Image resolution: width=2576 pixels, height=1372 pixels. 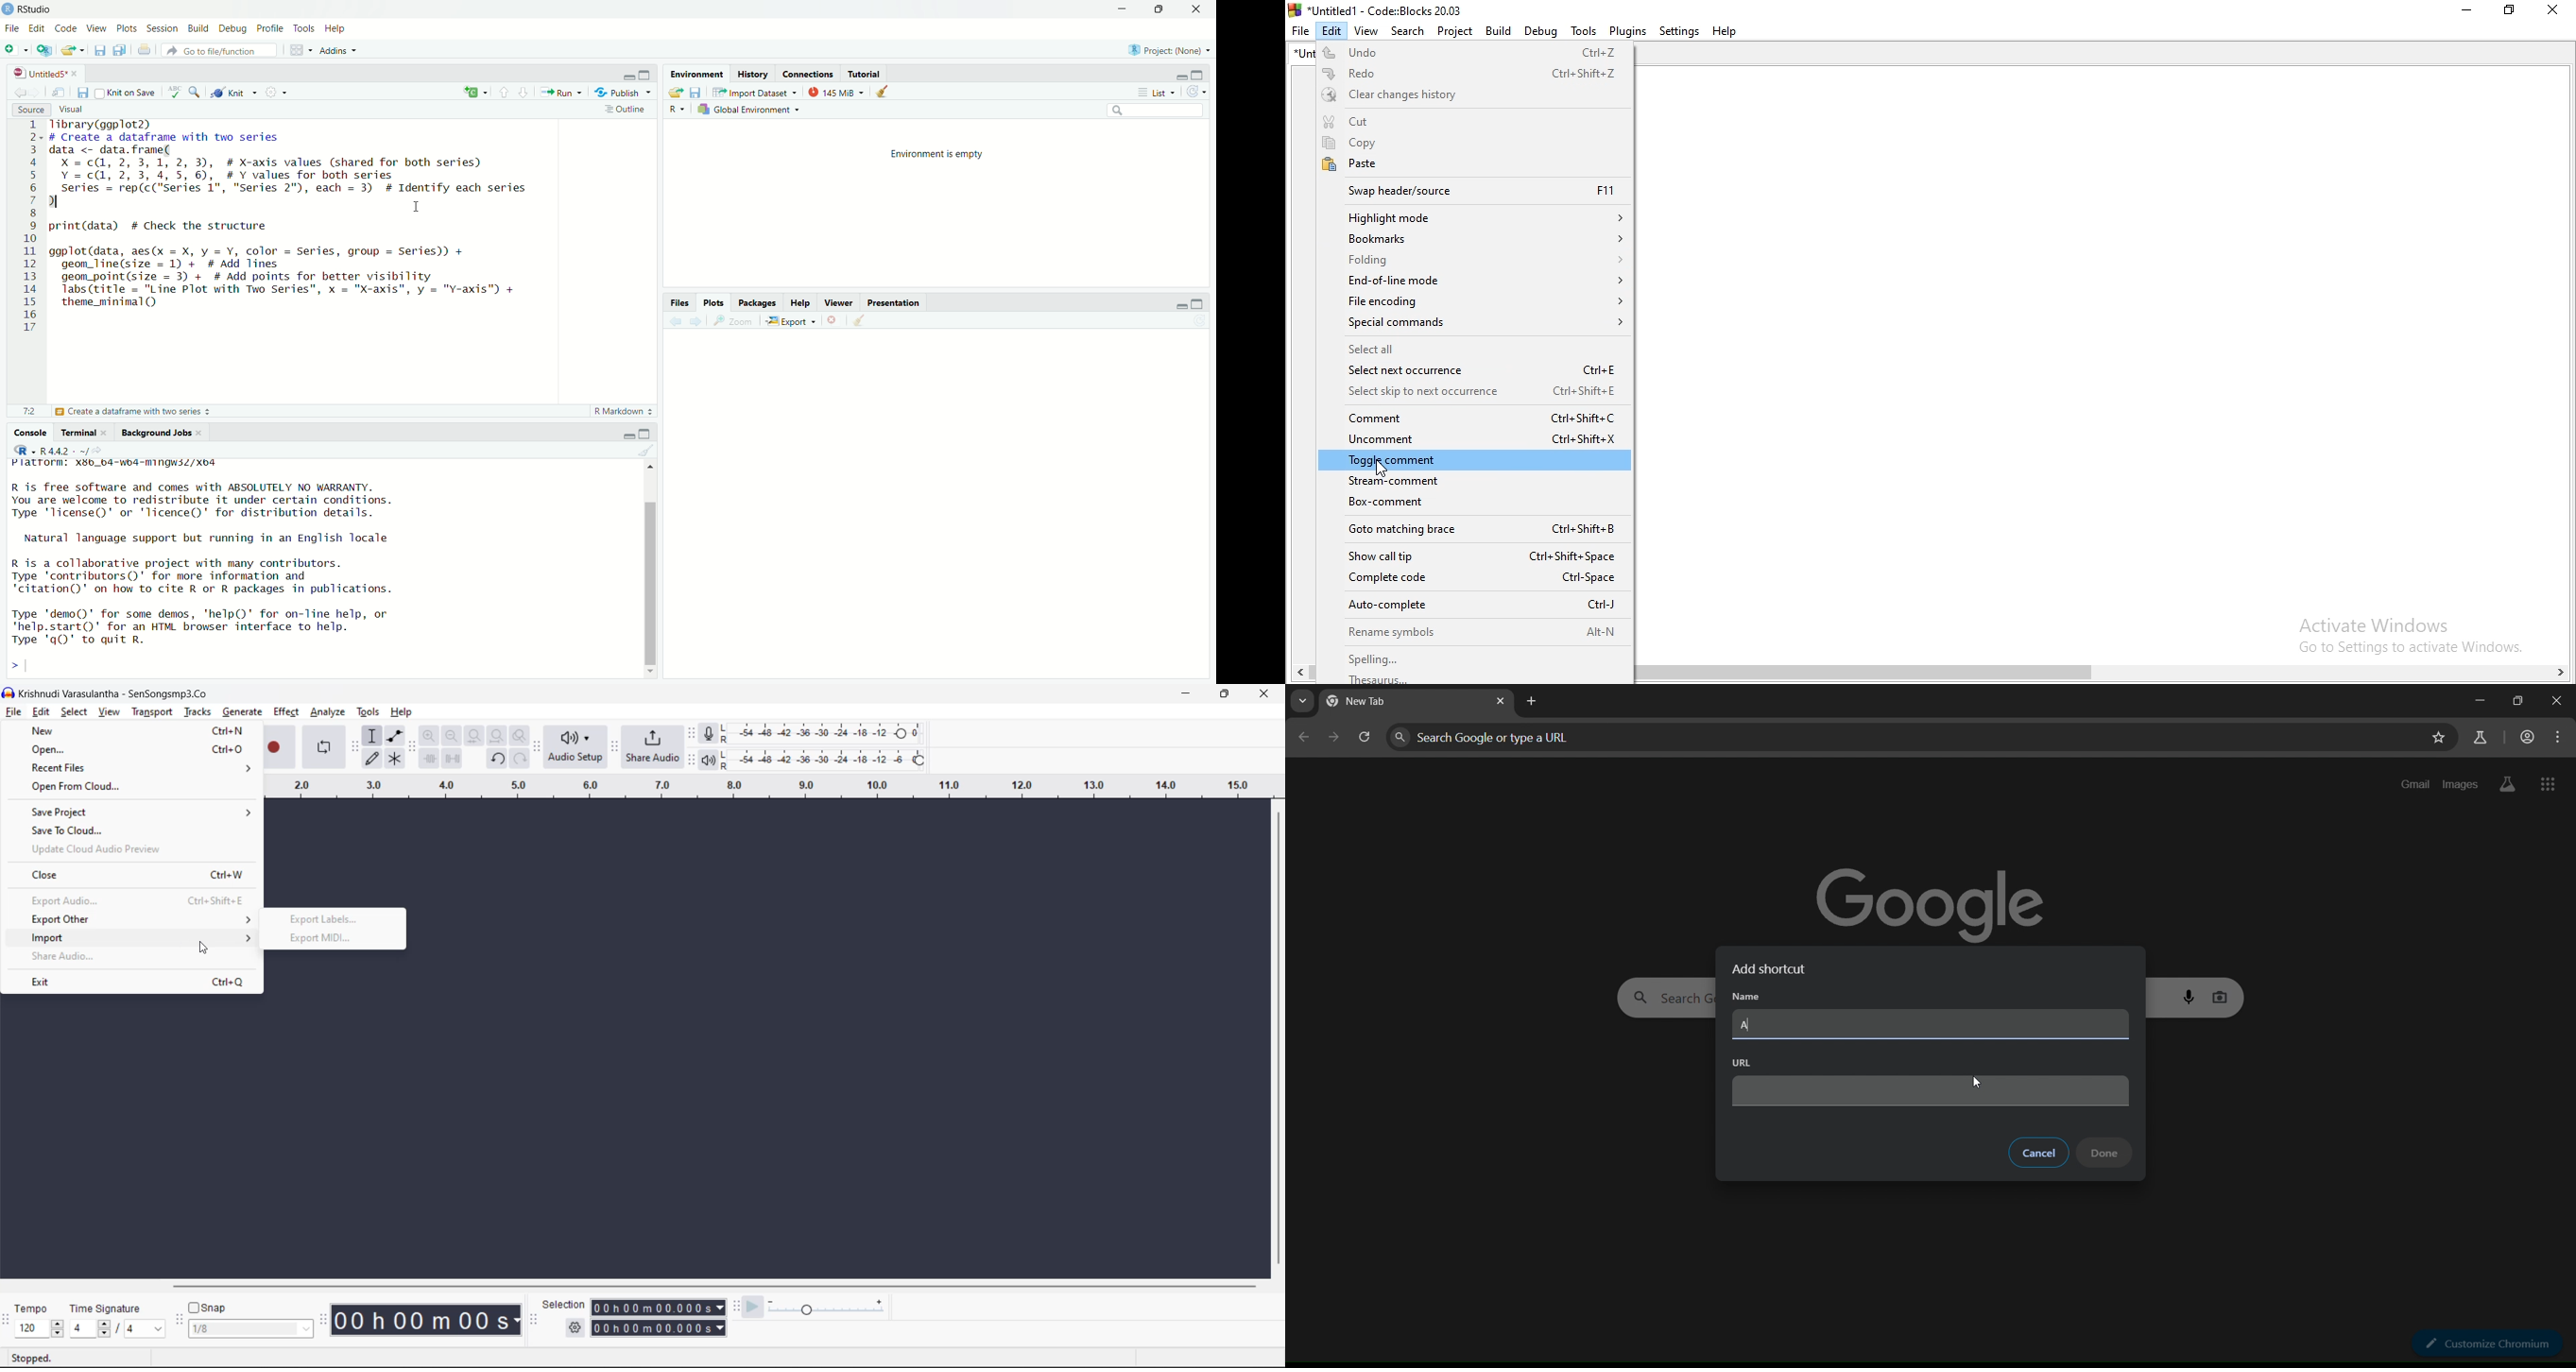 What do you see at coordinates (372, 760) in the screenshot?
I see `draw tool` at bounding box center [372, 760].